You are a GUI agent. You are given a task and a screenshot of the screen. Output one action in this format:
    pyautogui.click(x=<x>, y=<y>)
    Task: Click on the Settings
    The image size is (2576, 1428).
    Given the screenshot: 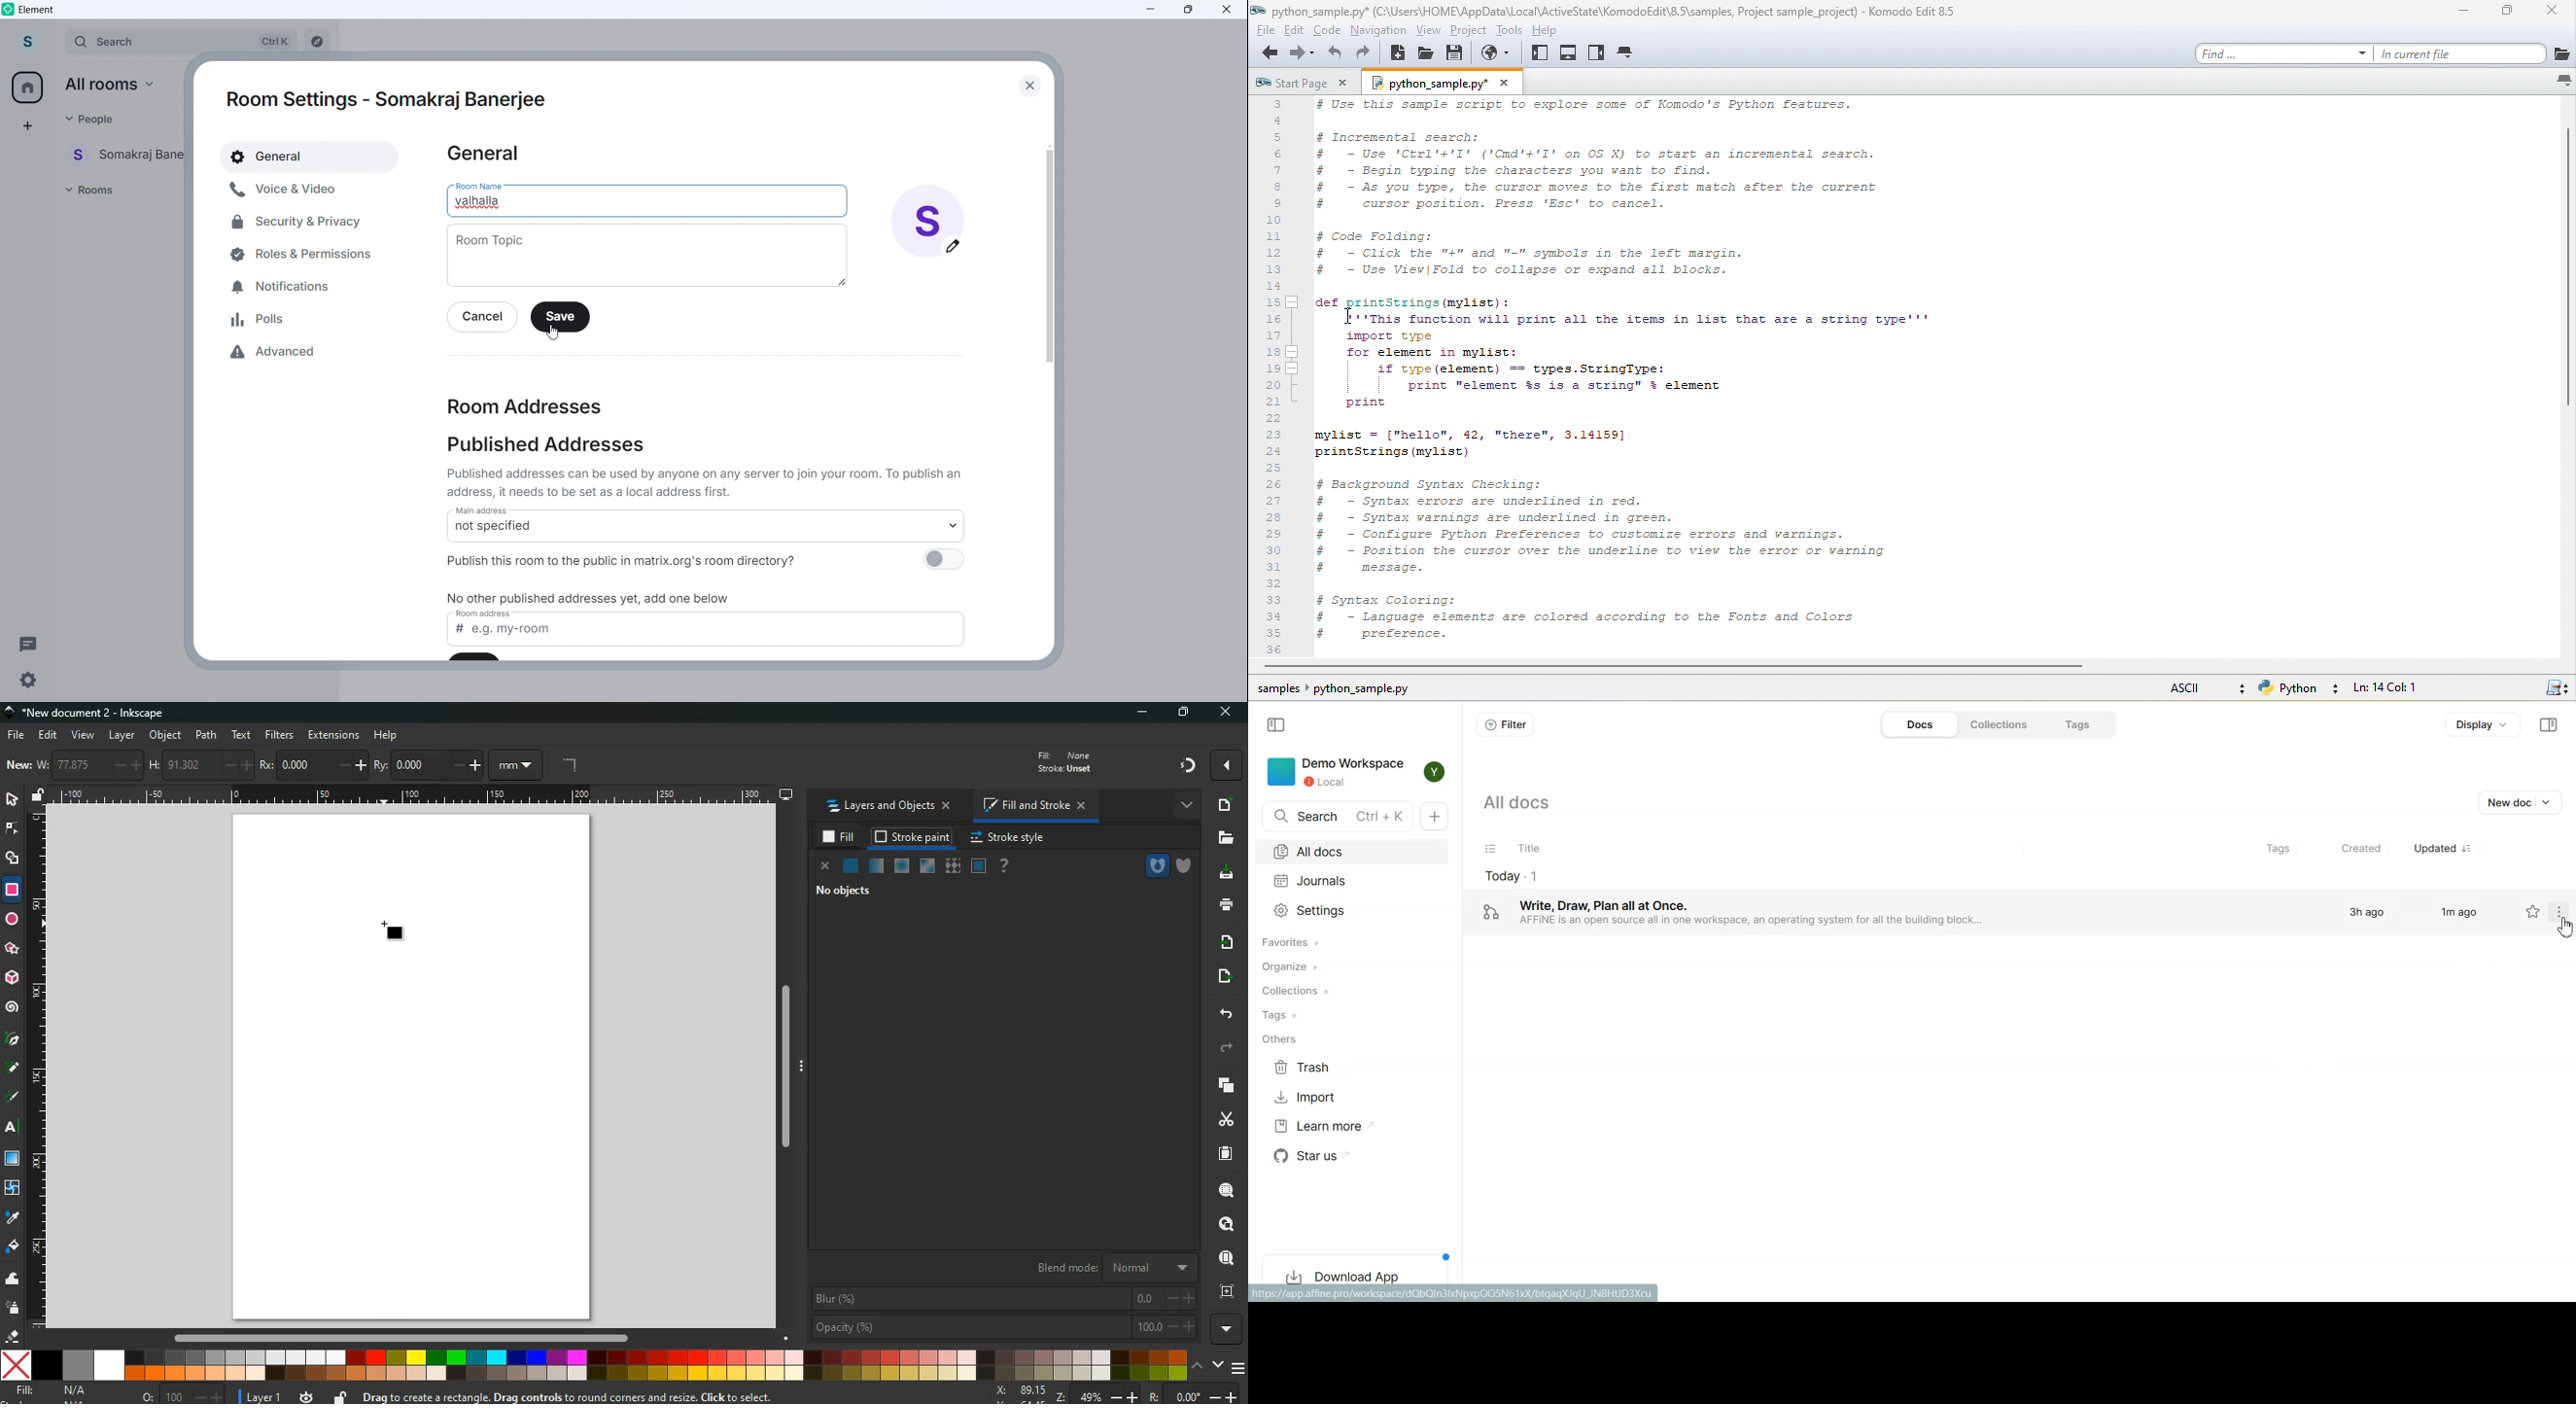 What is the action you would take?
    pyautogui.click(x=1351, y=911)
    